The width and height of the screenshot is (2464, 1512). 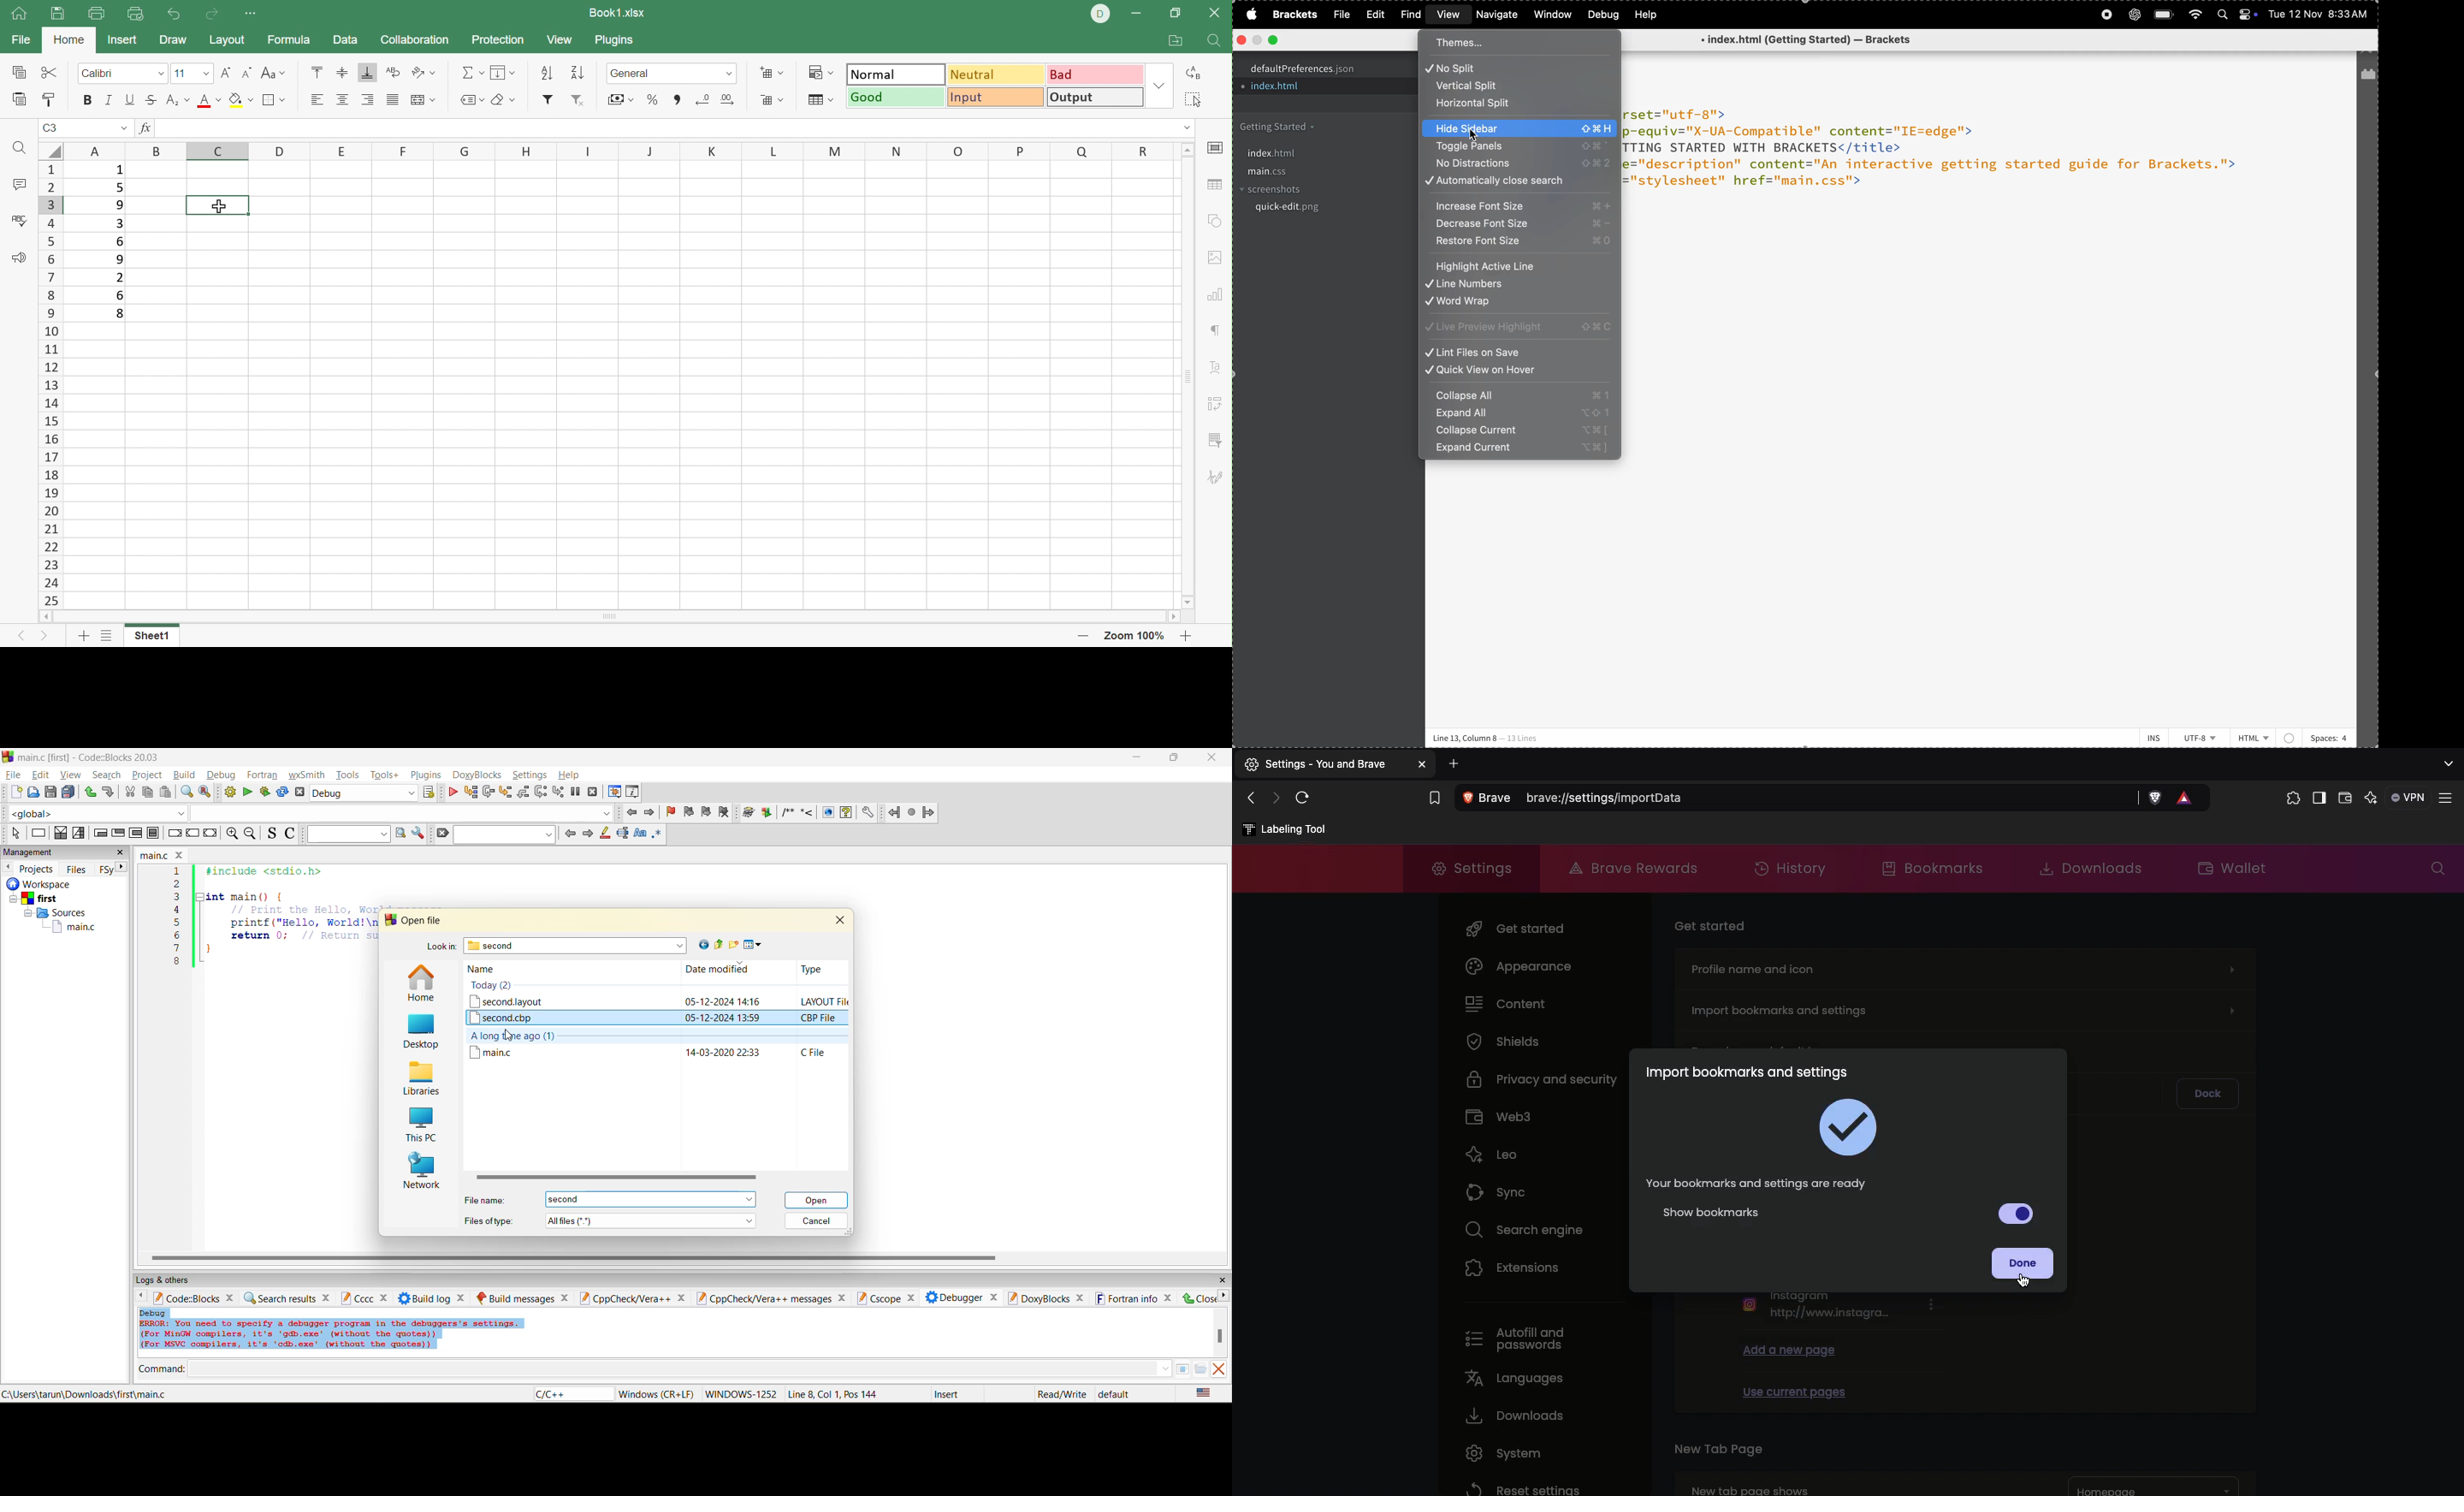 I want to click on Borders, so click(x=274, y=100).